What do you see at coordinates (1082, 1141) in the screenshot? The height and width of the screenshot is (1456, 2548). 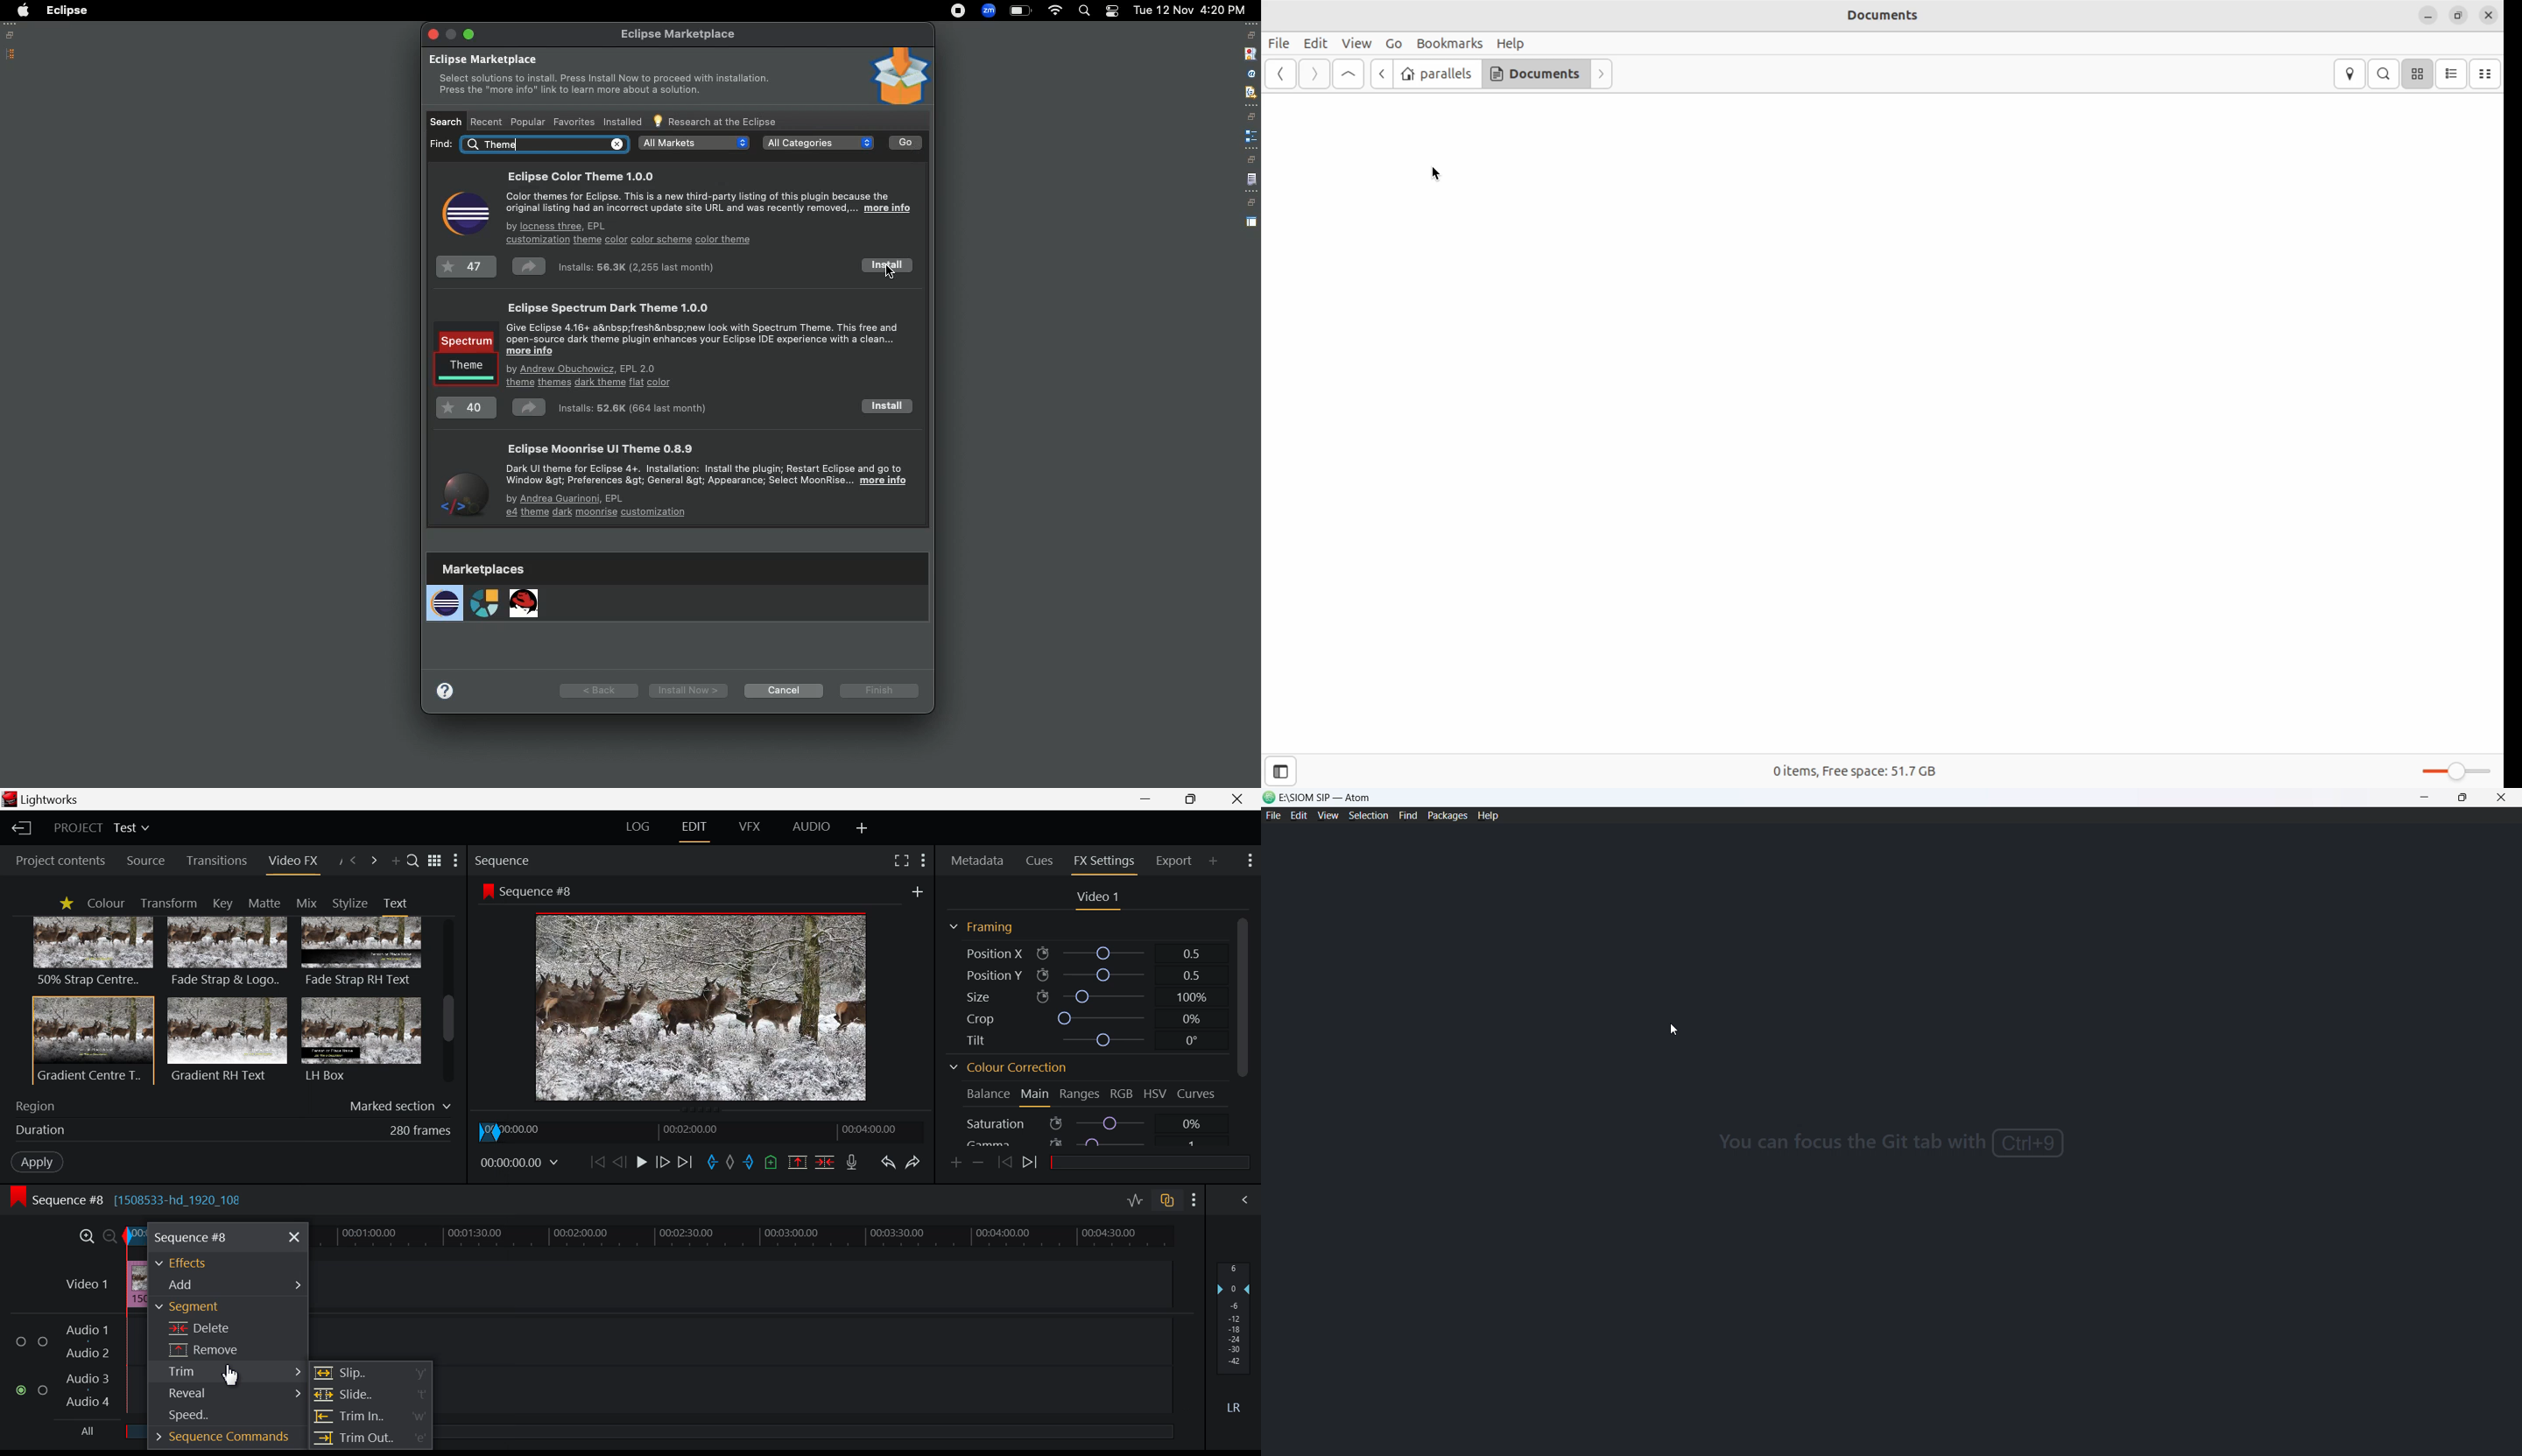 I see `Gamma` at bounding box center [1082, 1141].